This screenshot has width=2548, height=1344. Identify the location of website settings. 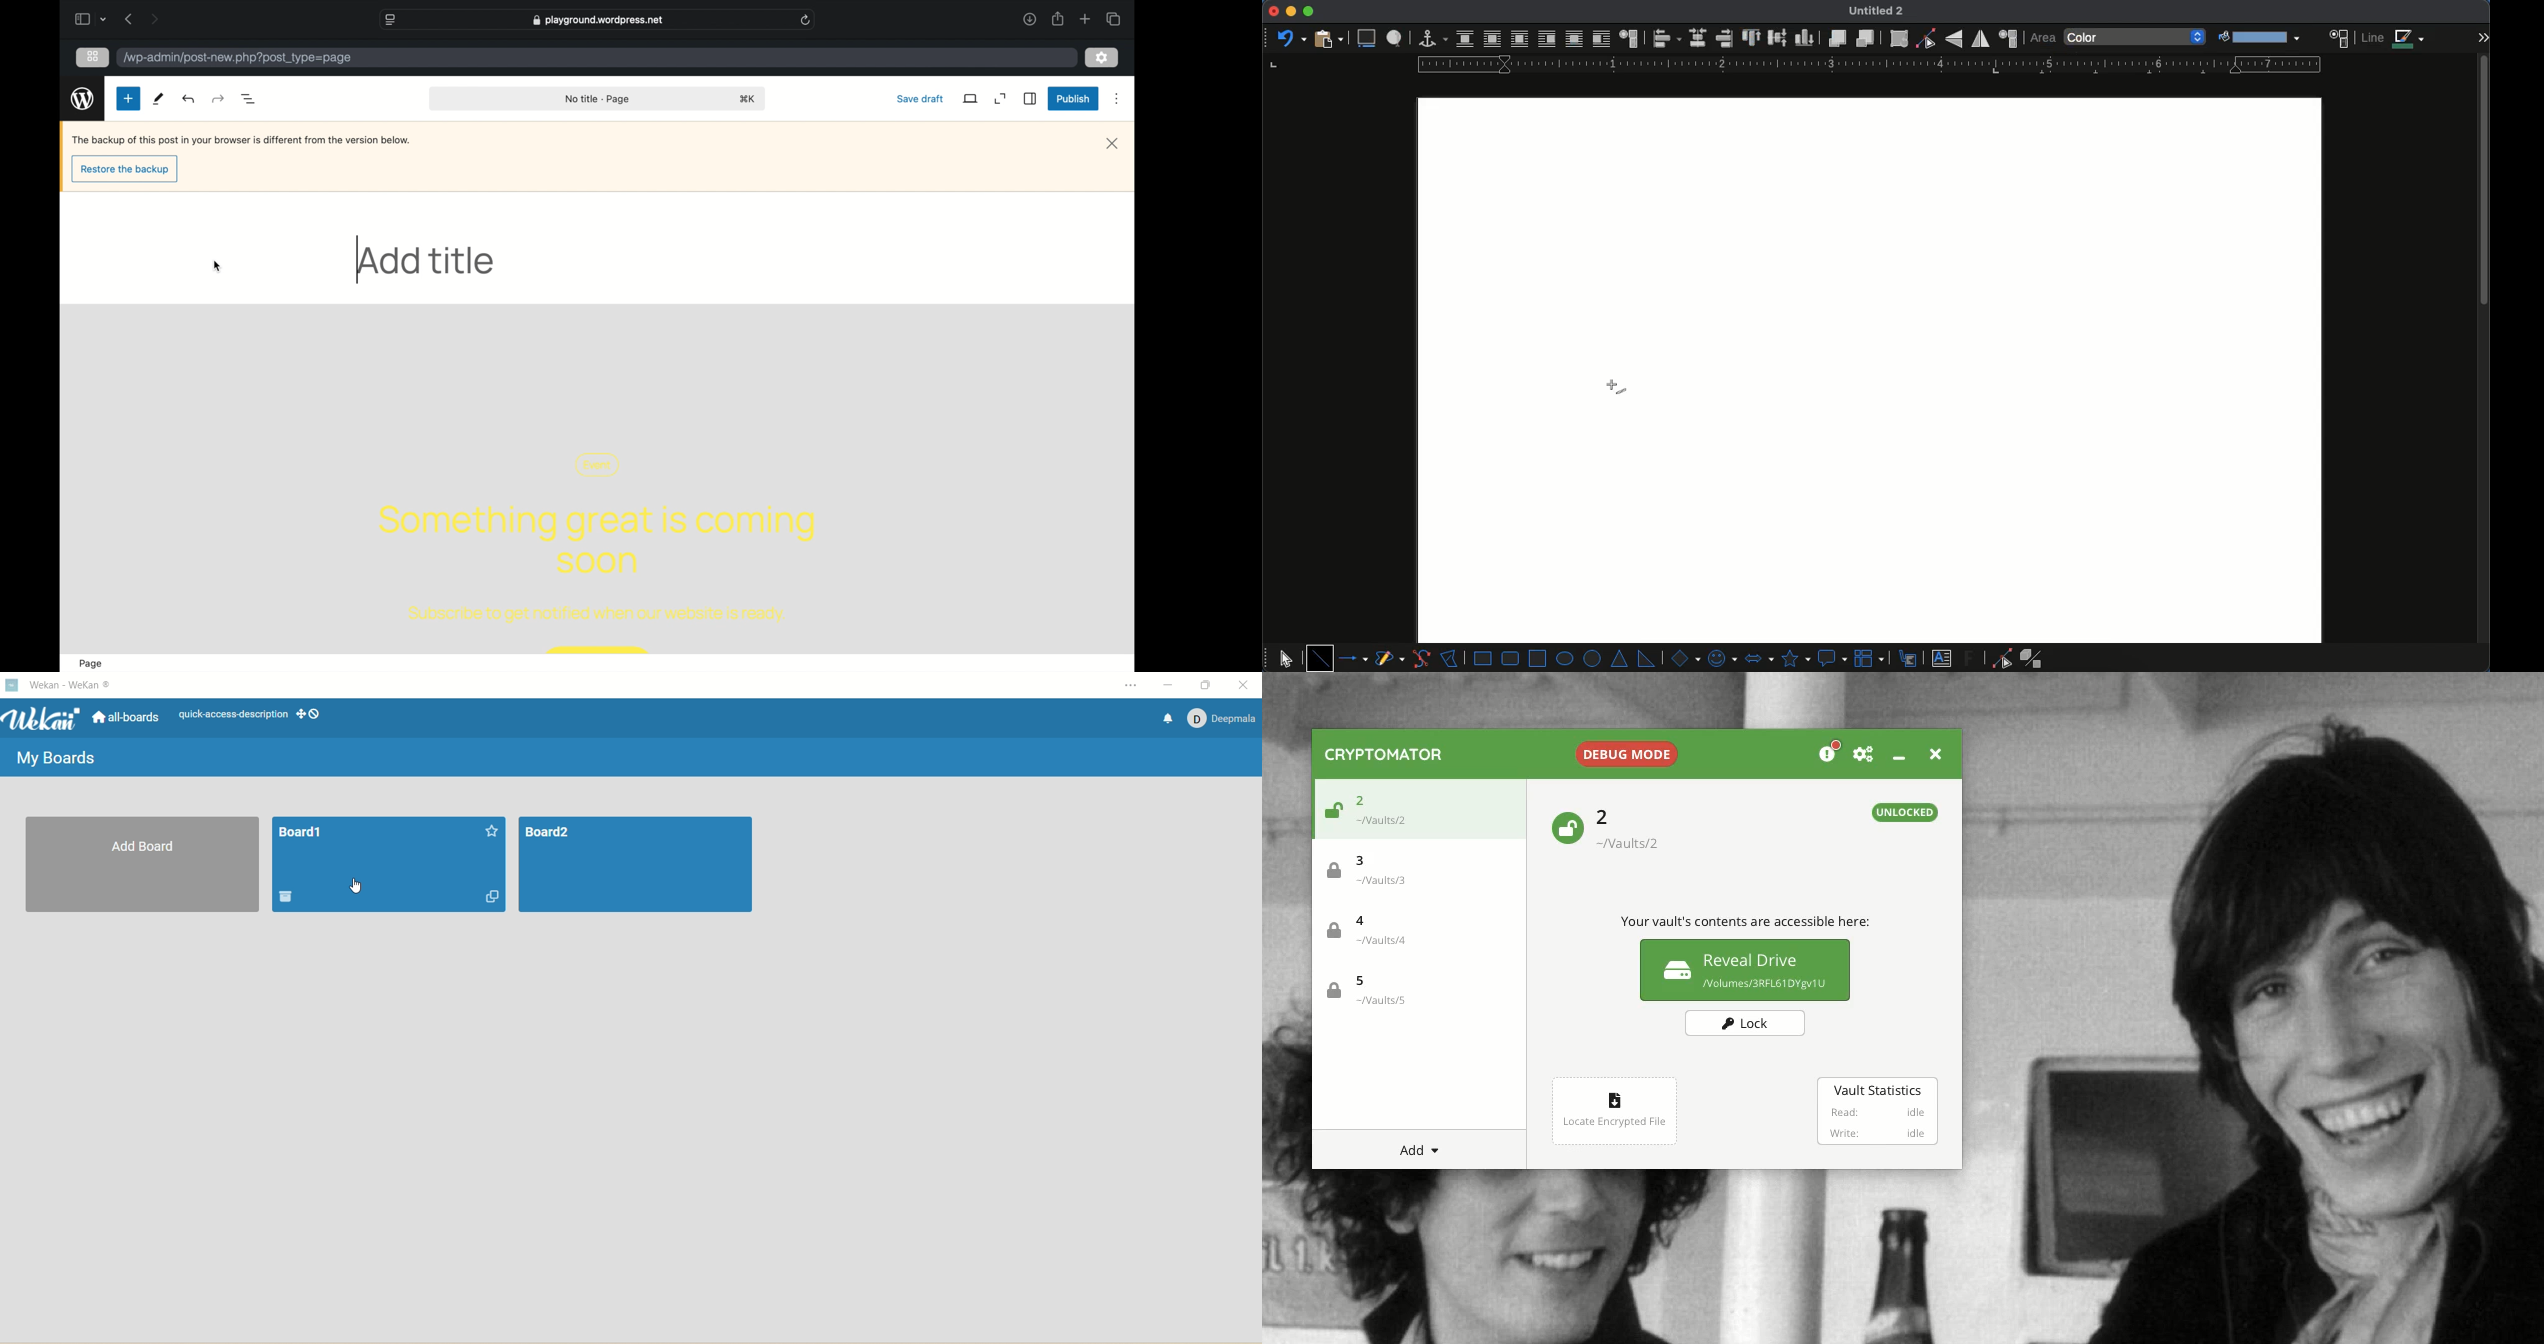
(390, 19).